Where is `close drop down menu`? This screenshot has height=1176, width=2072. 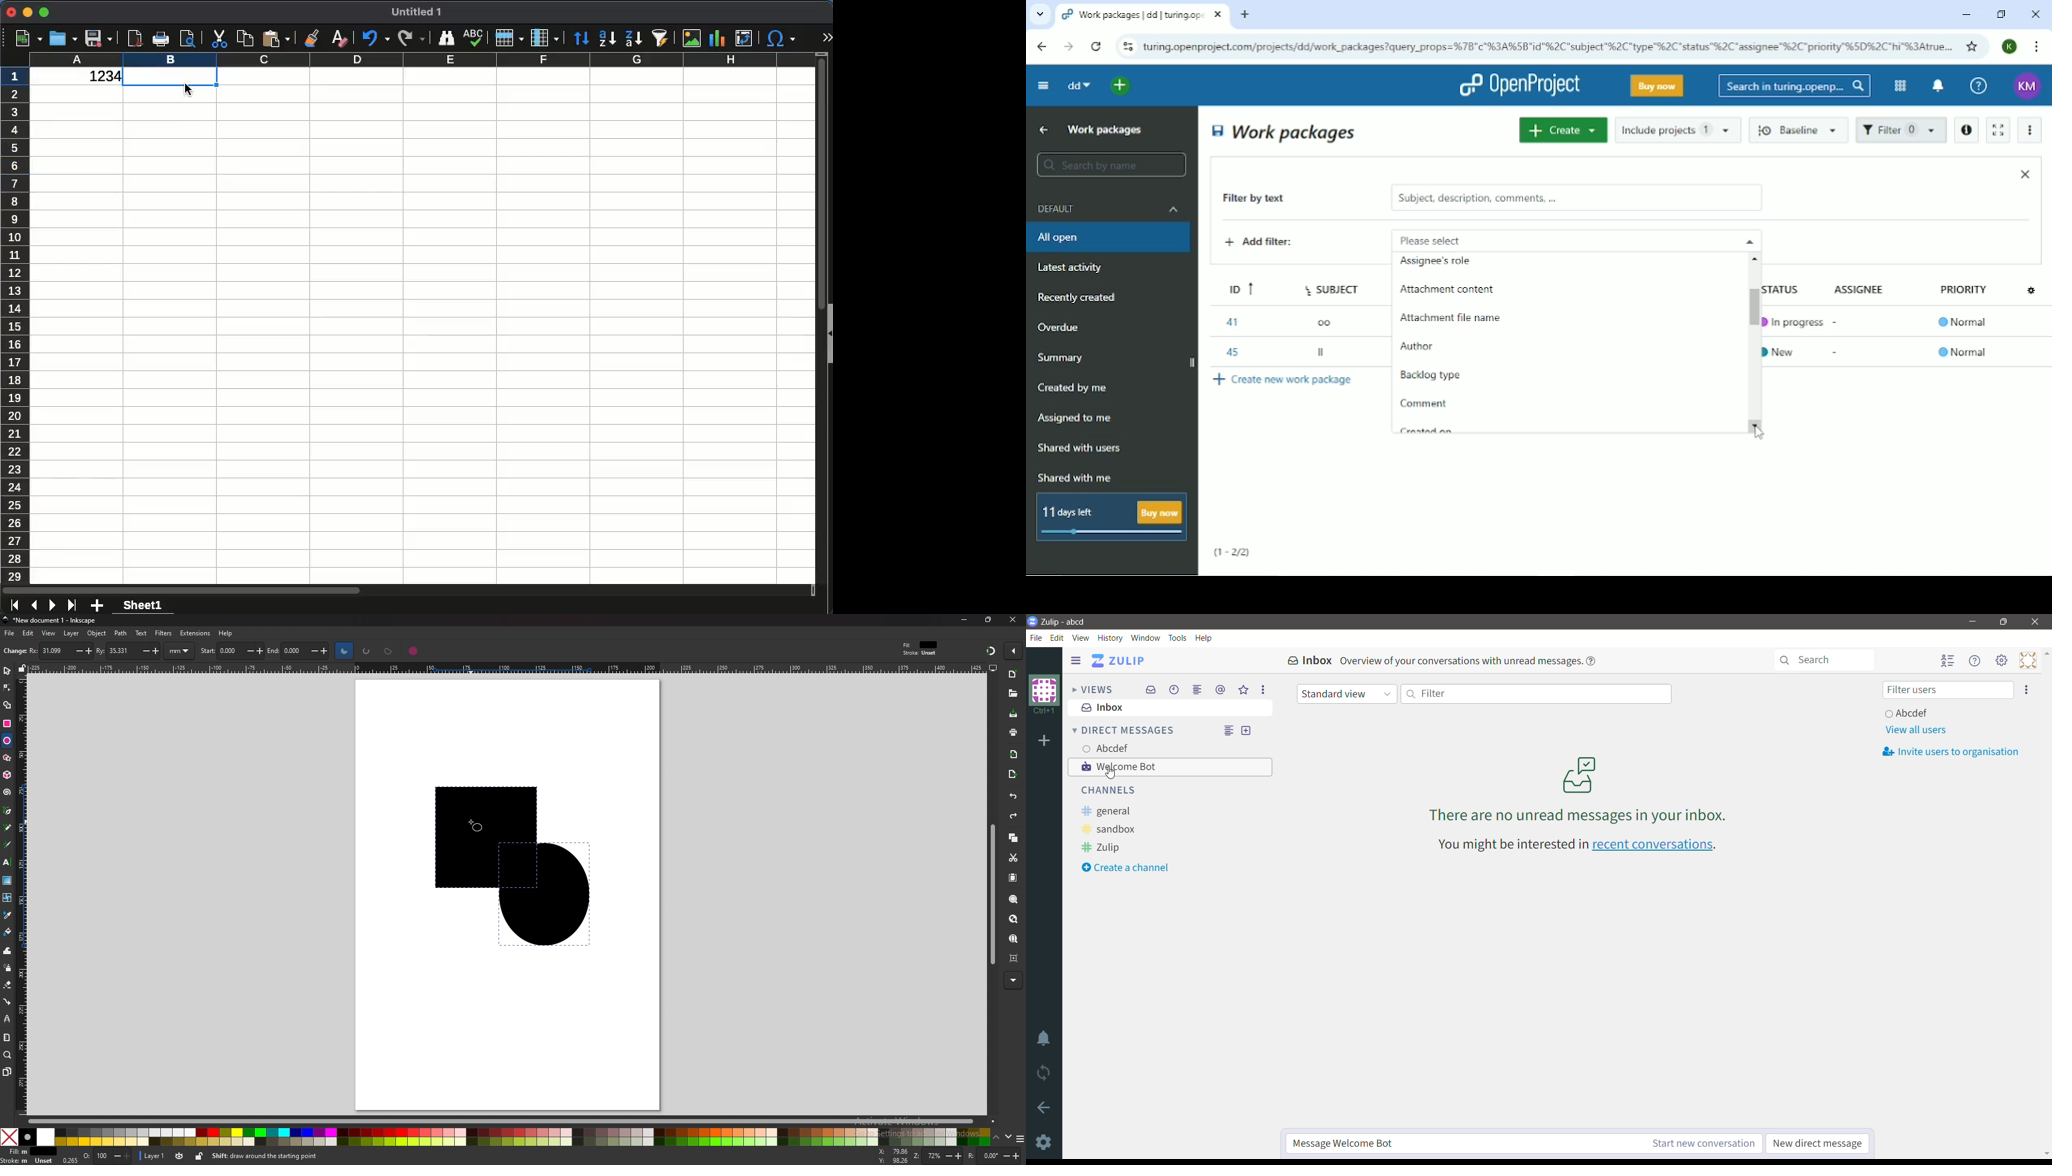 close drop down menu is located at coordinates (1748, 241).